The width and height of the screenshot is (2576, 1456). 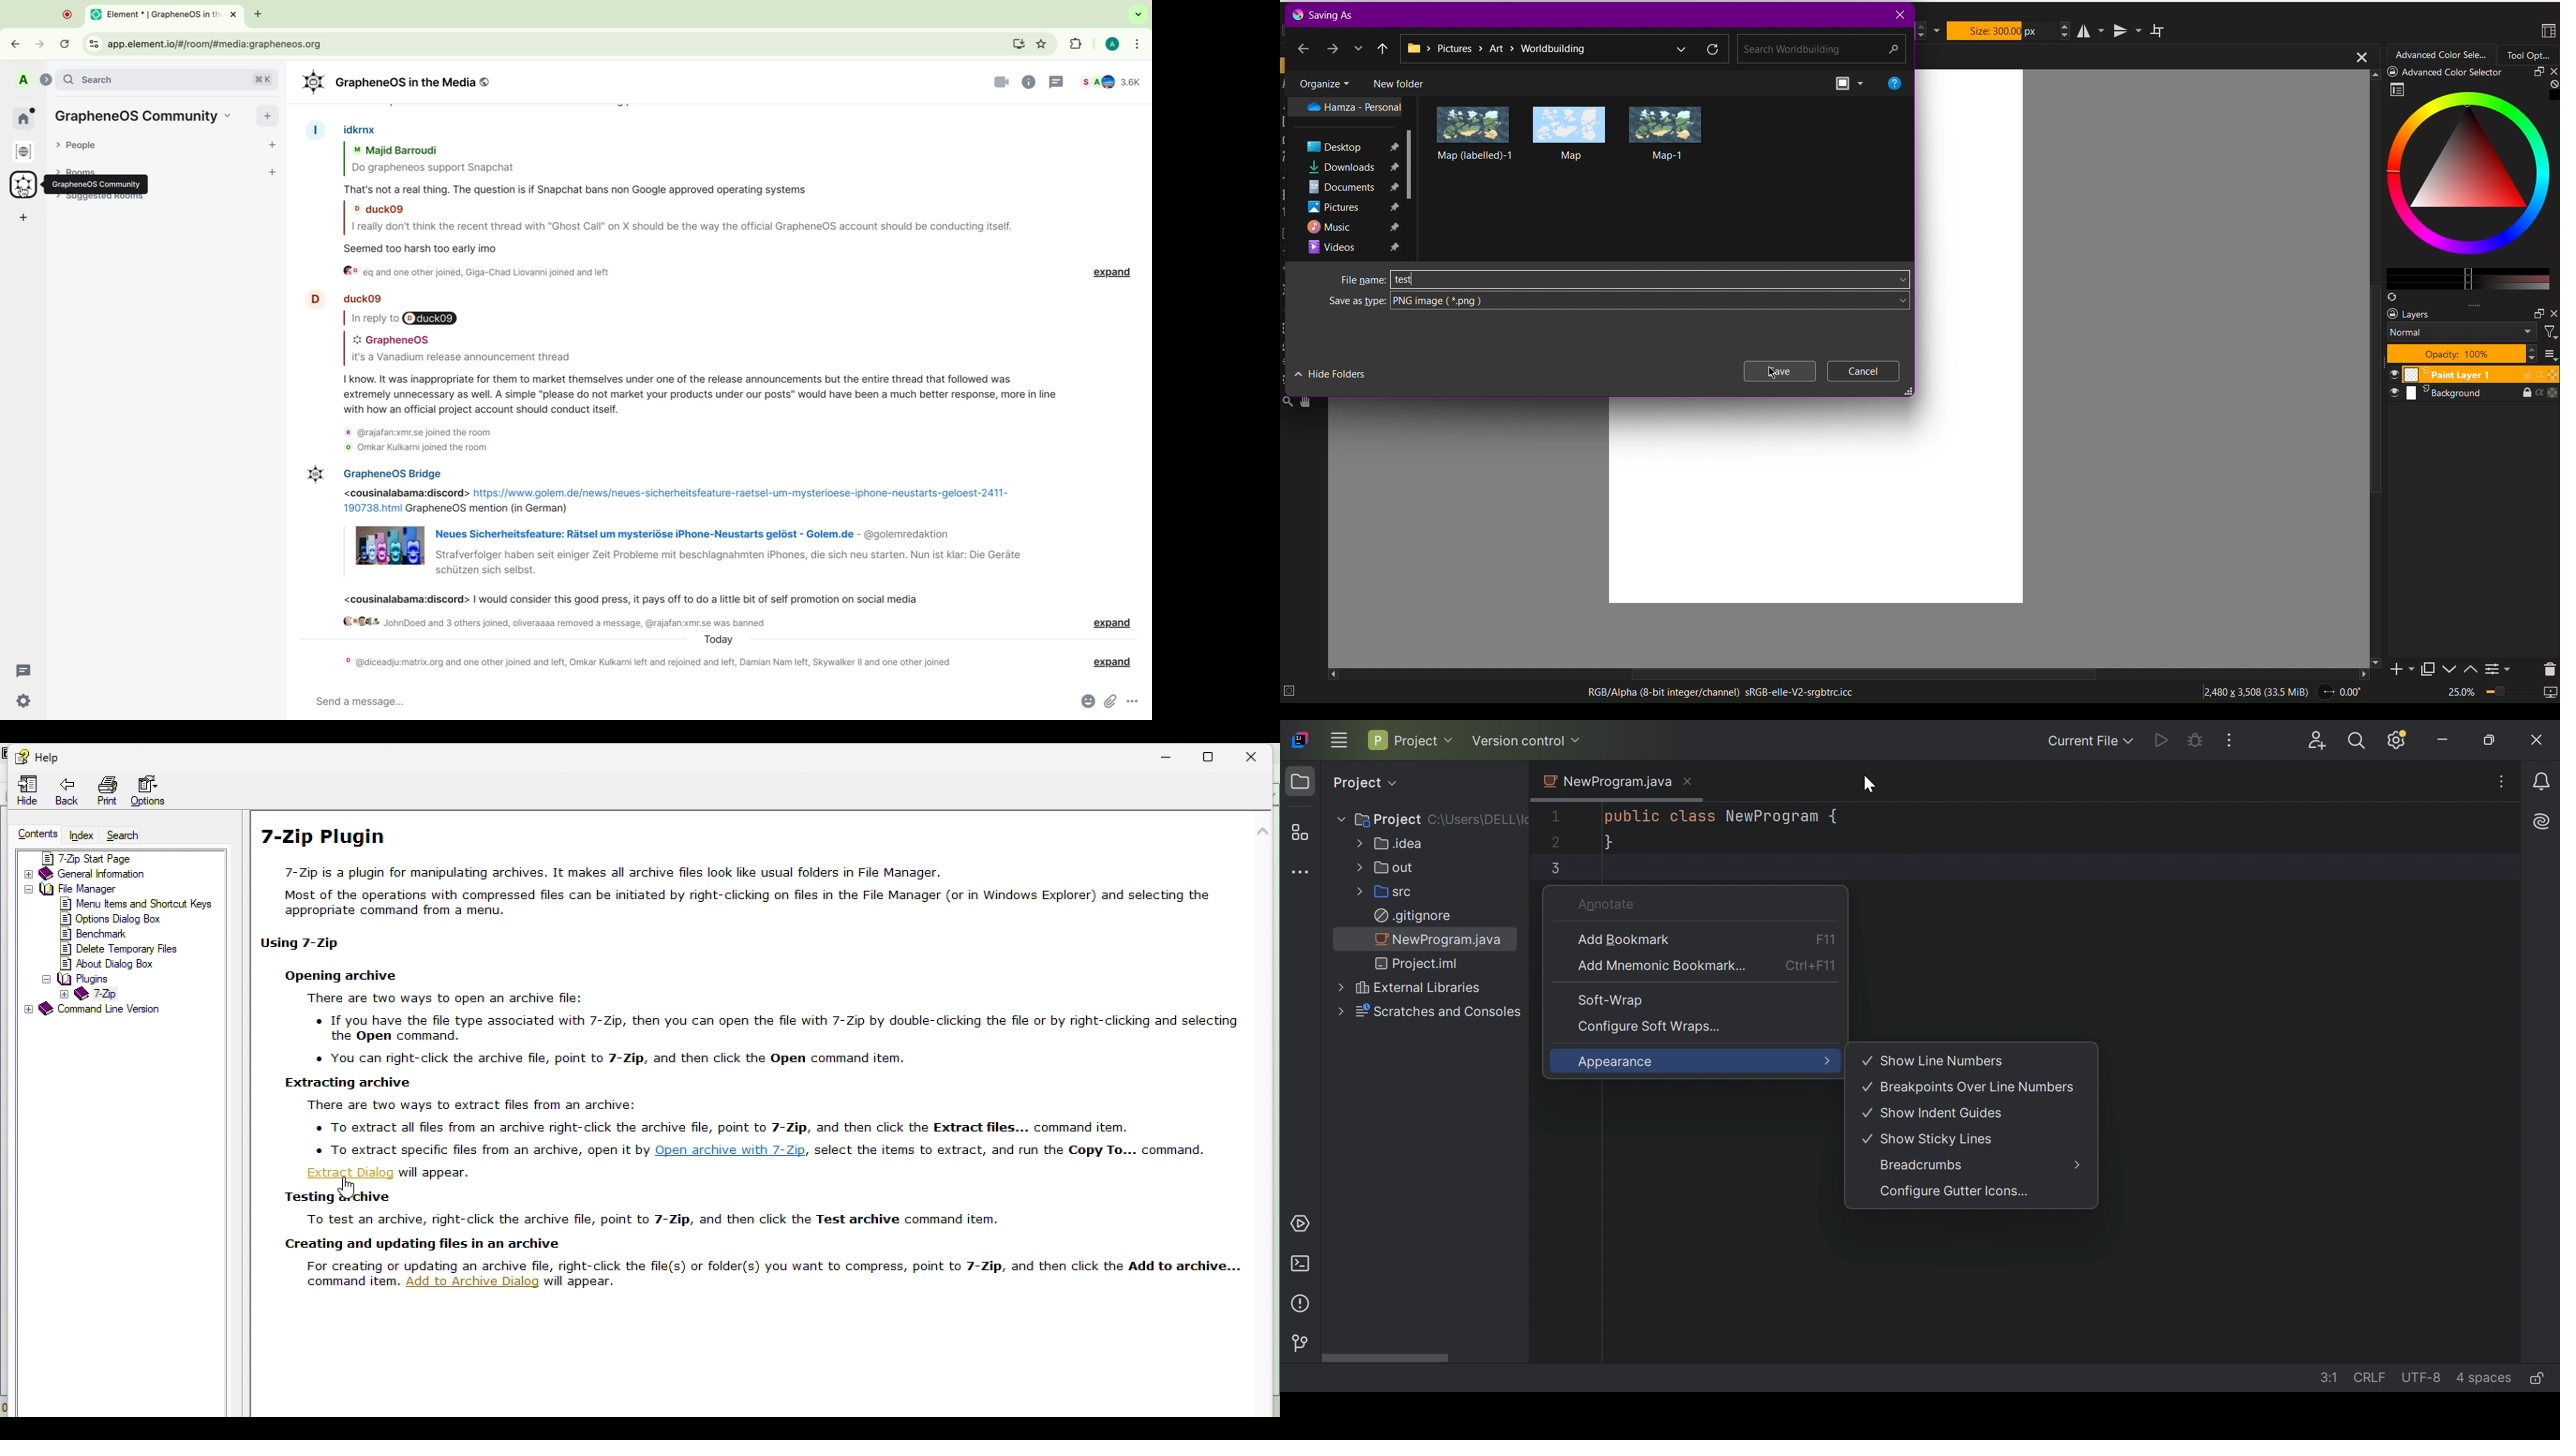 I want to click on Cursor, so click(x=349, y=1190).